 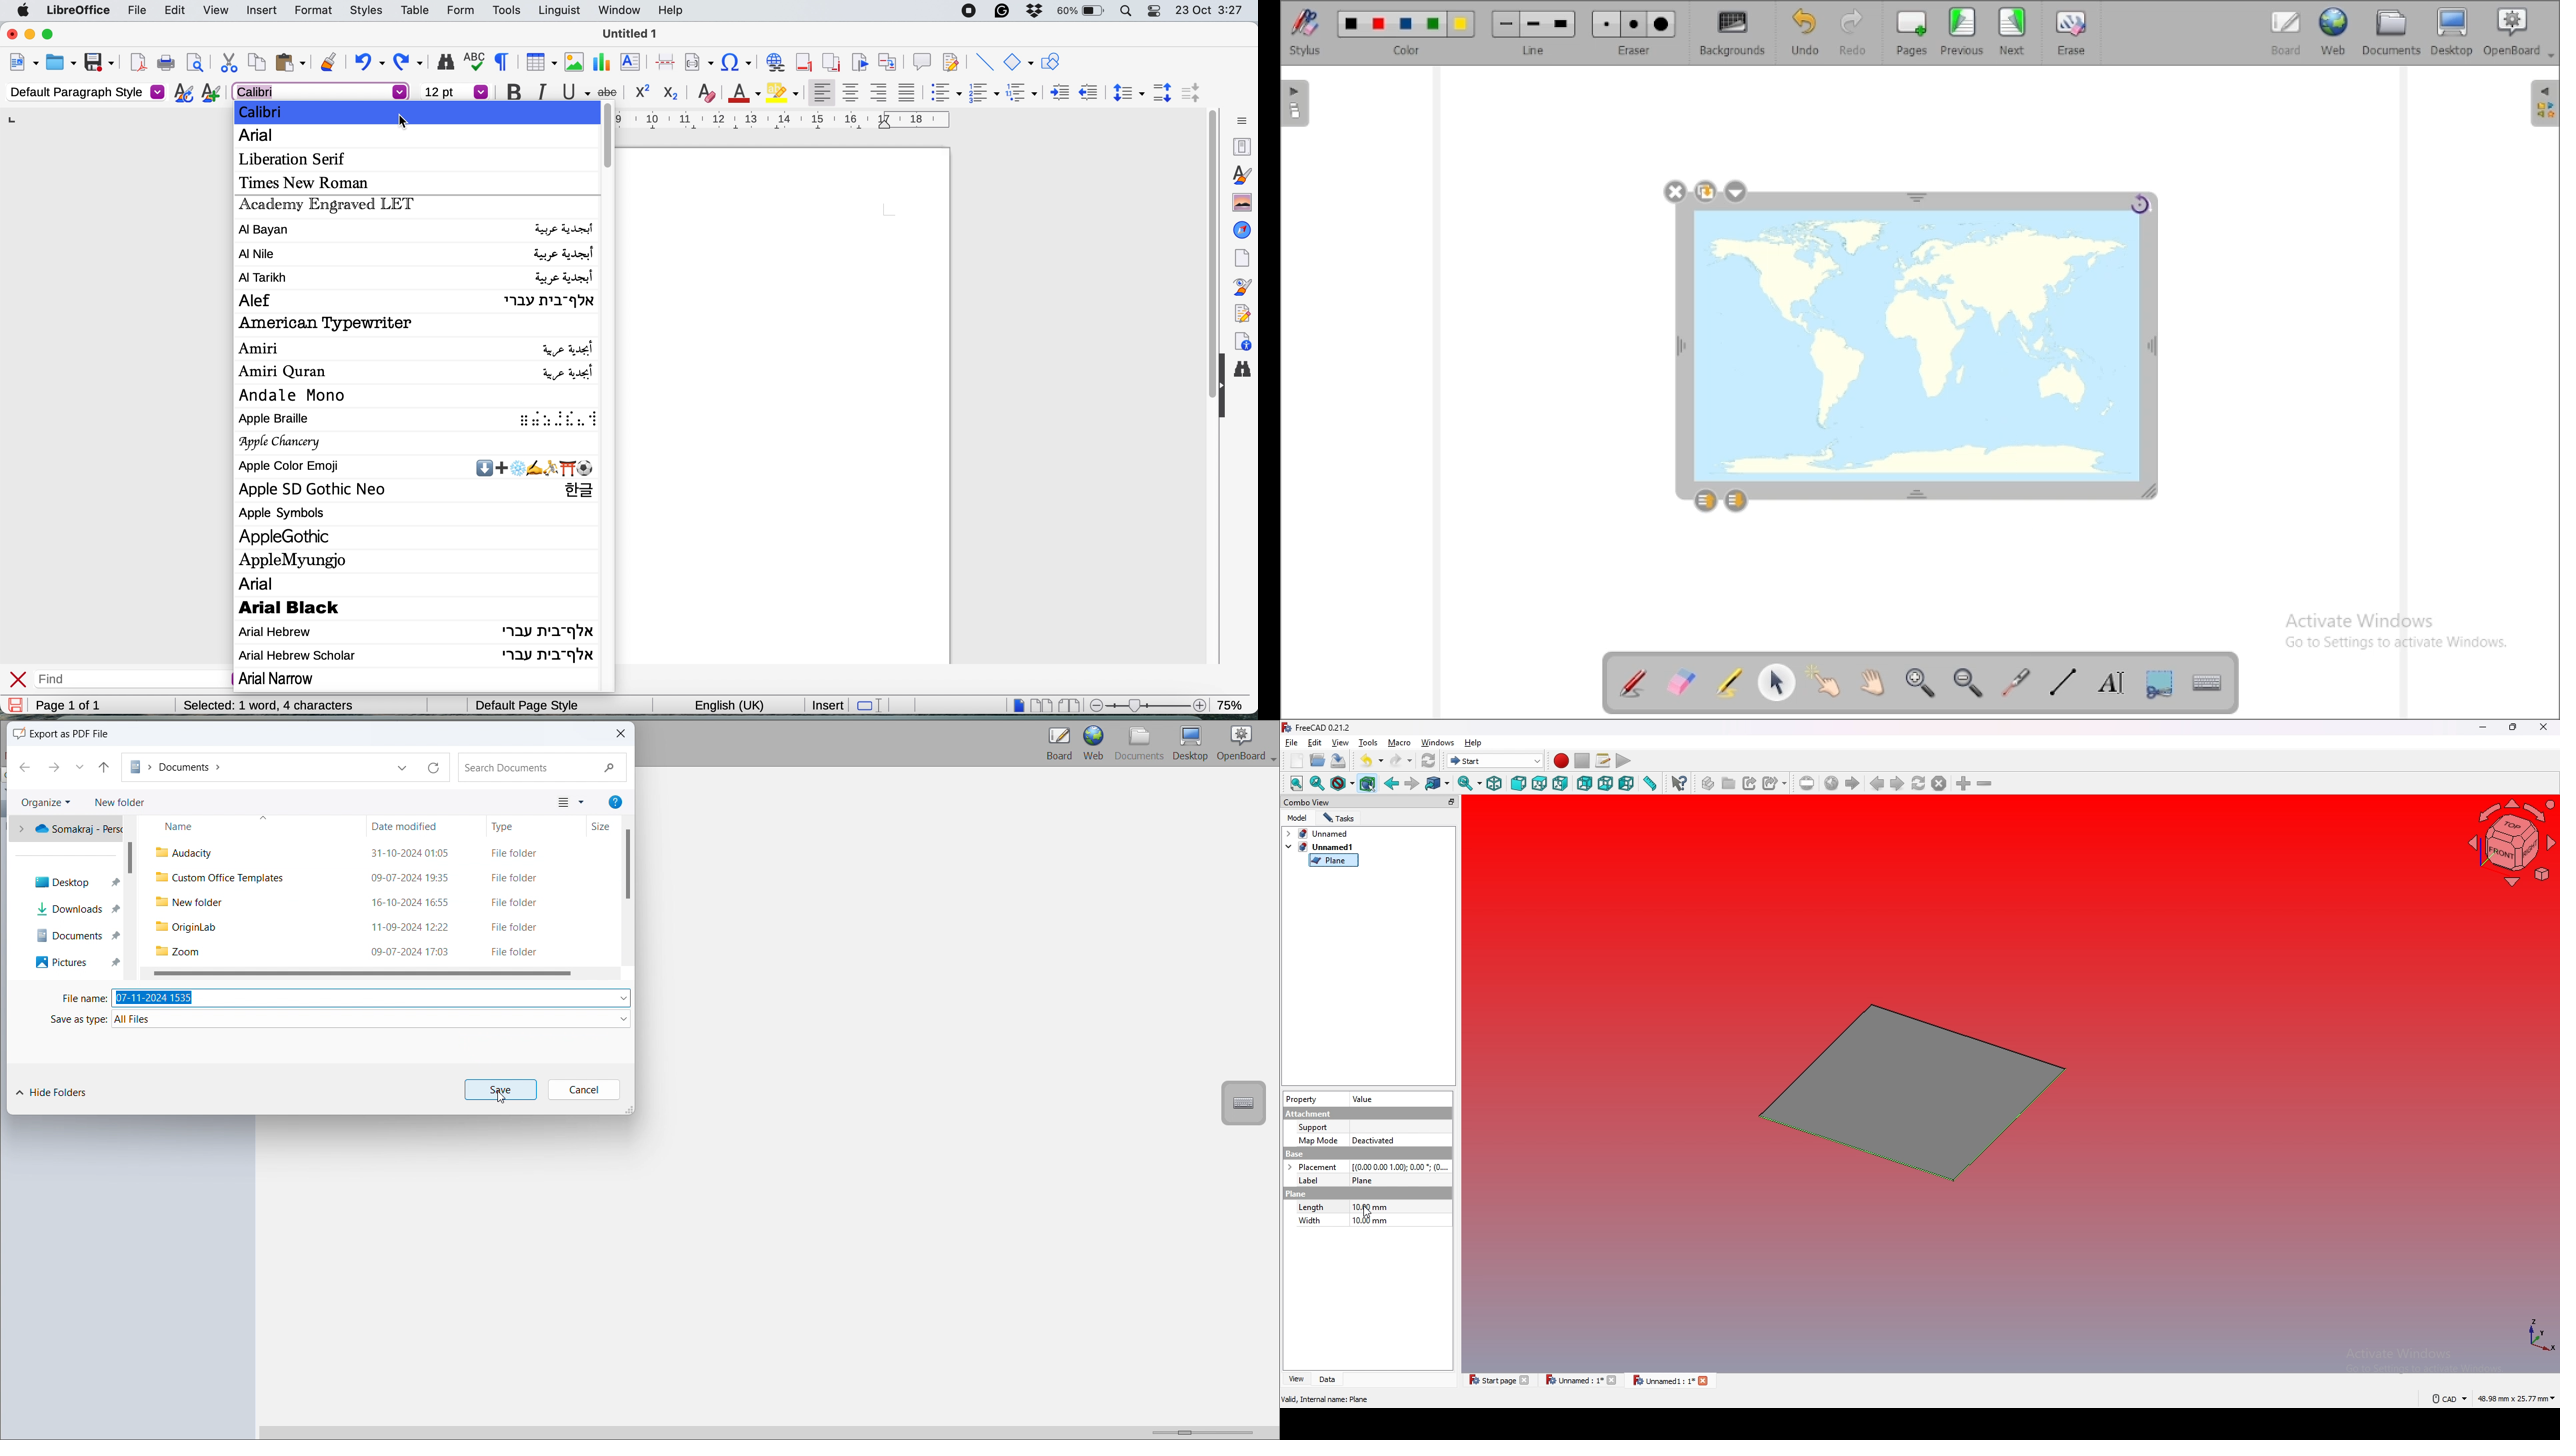 I want to click on value, so click(x=1365, y=1100).